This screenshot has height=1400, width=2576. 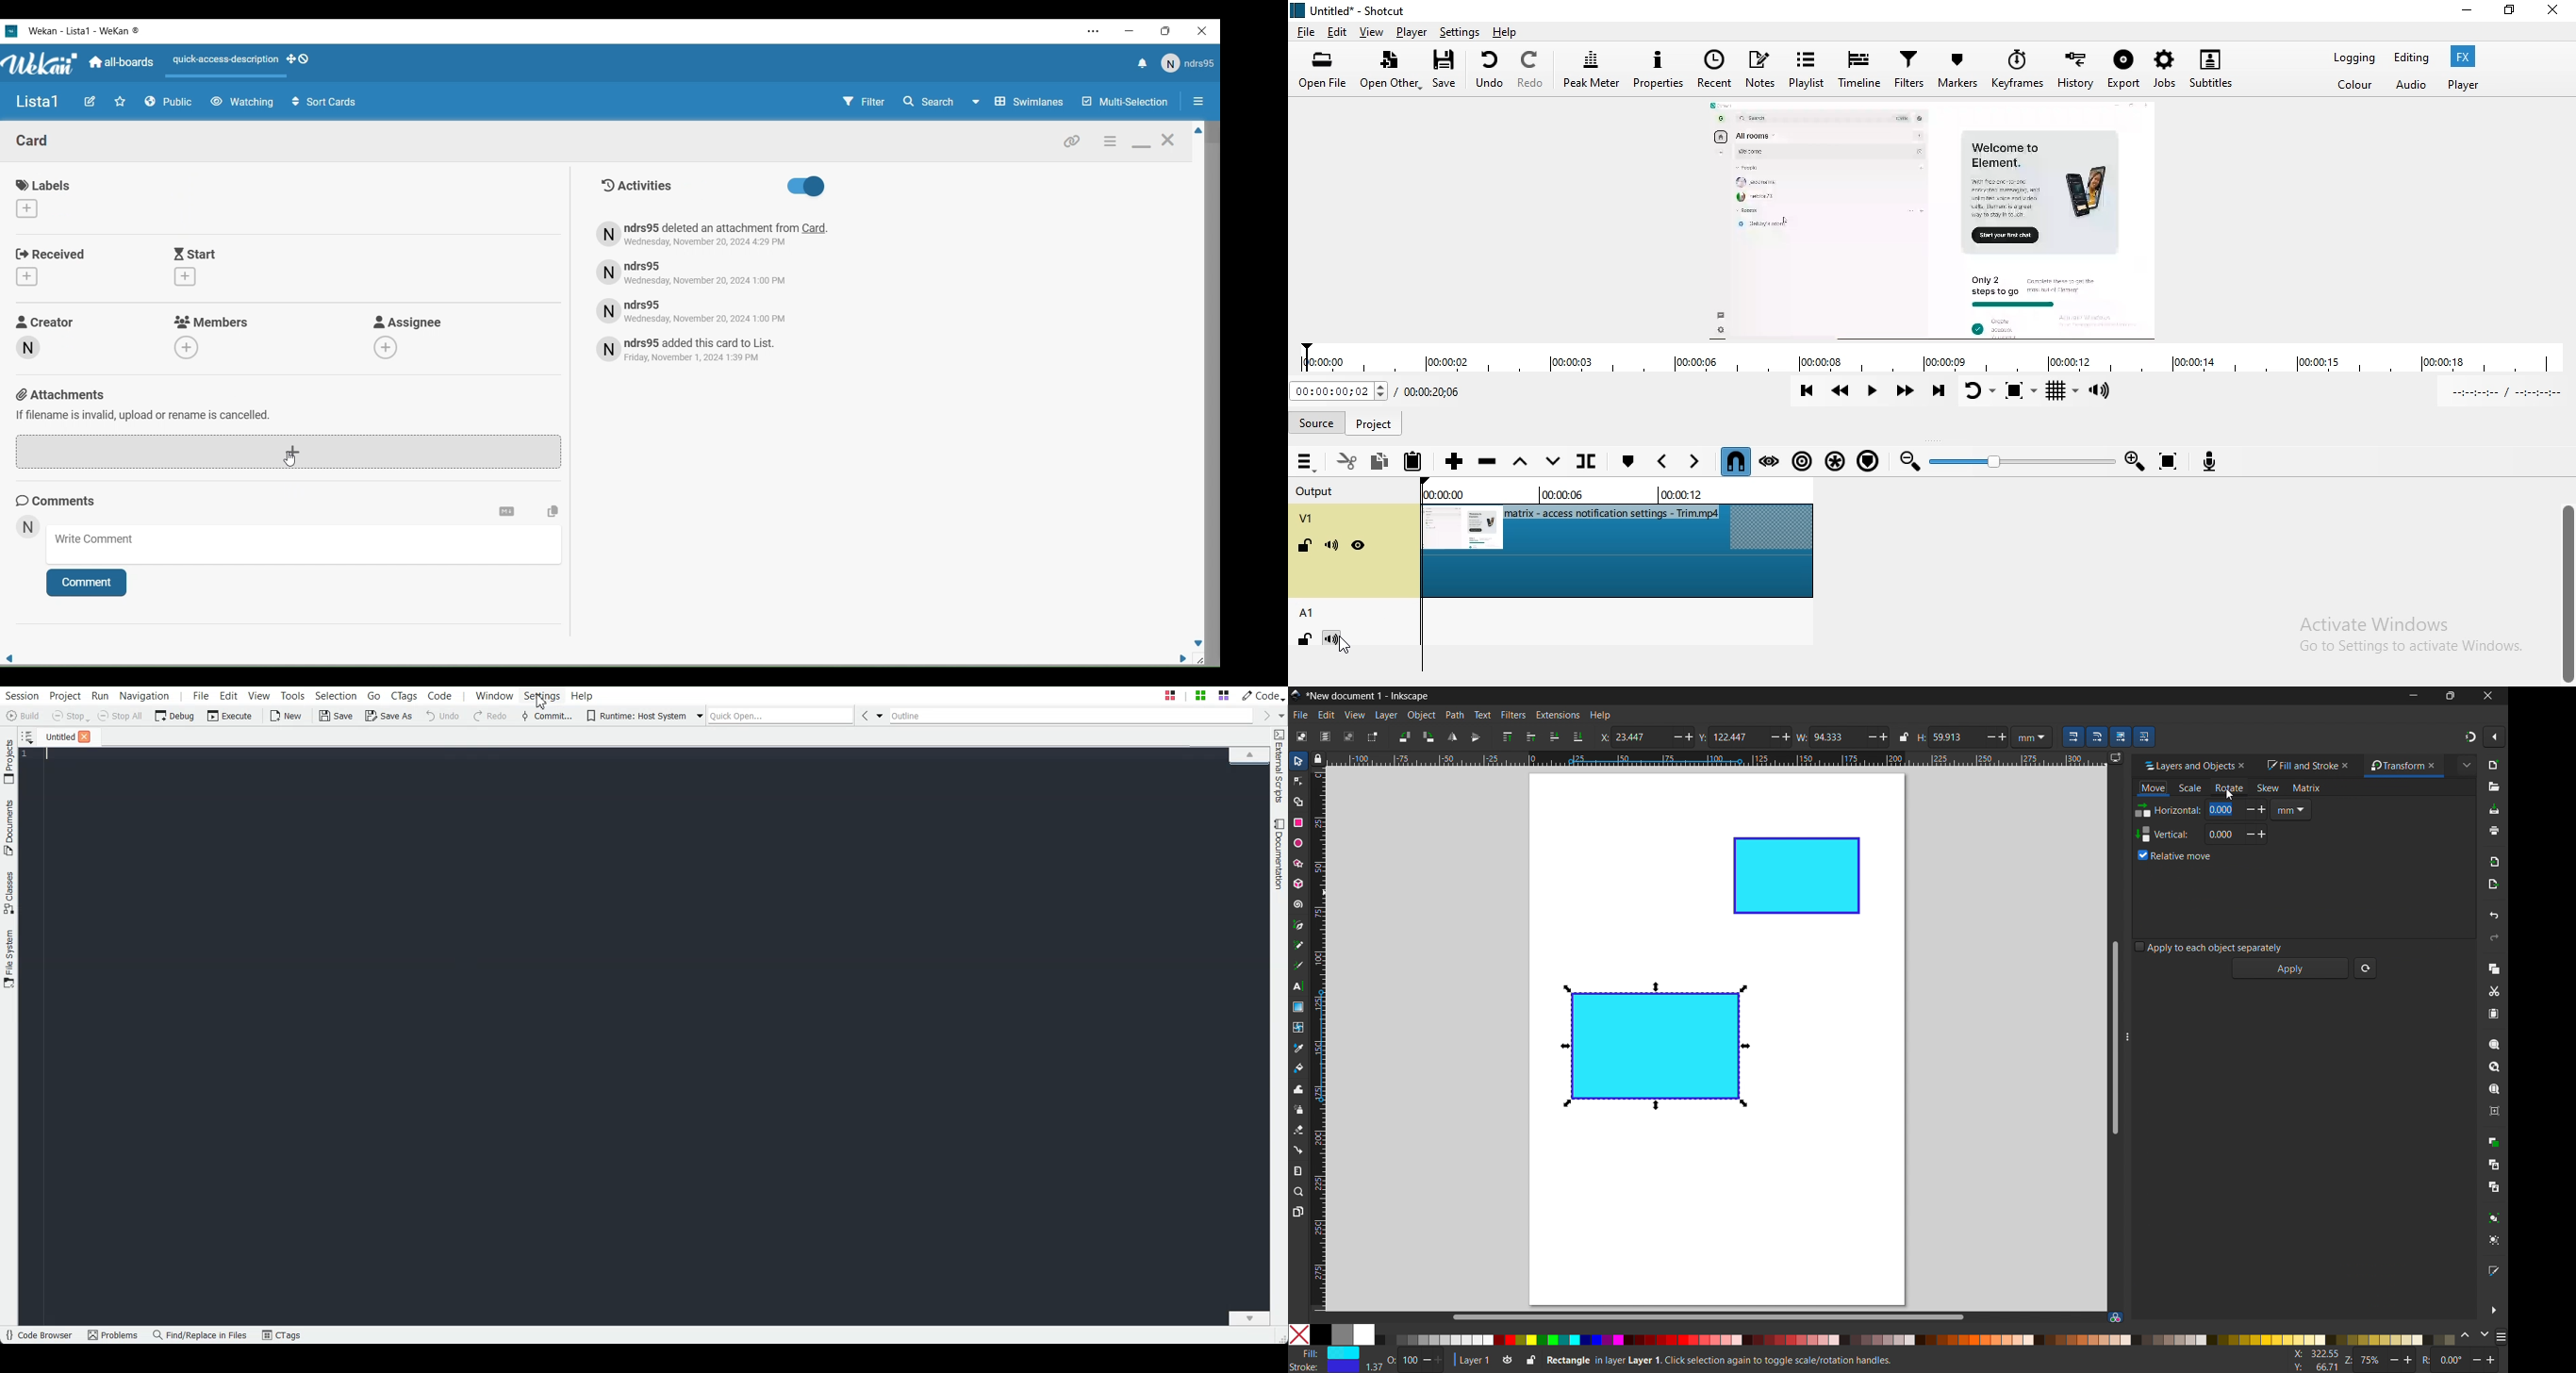 I want to click on WeKan, so click(x=85, y=31).